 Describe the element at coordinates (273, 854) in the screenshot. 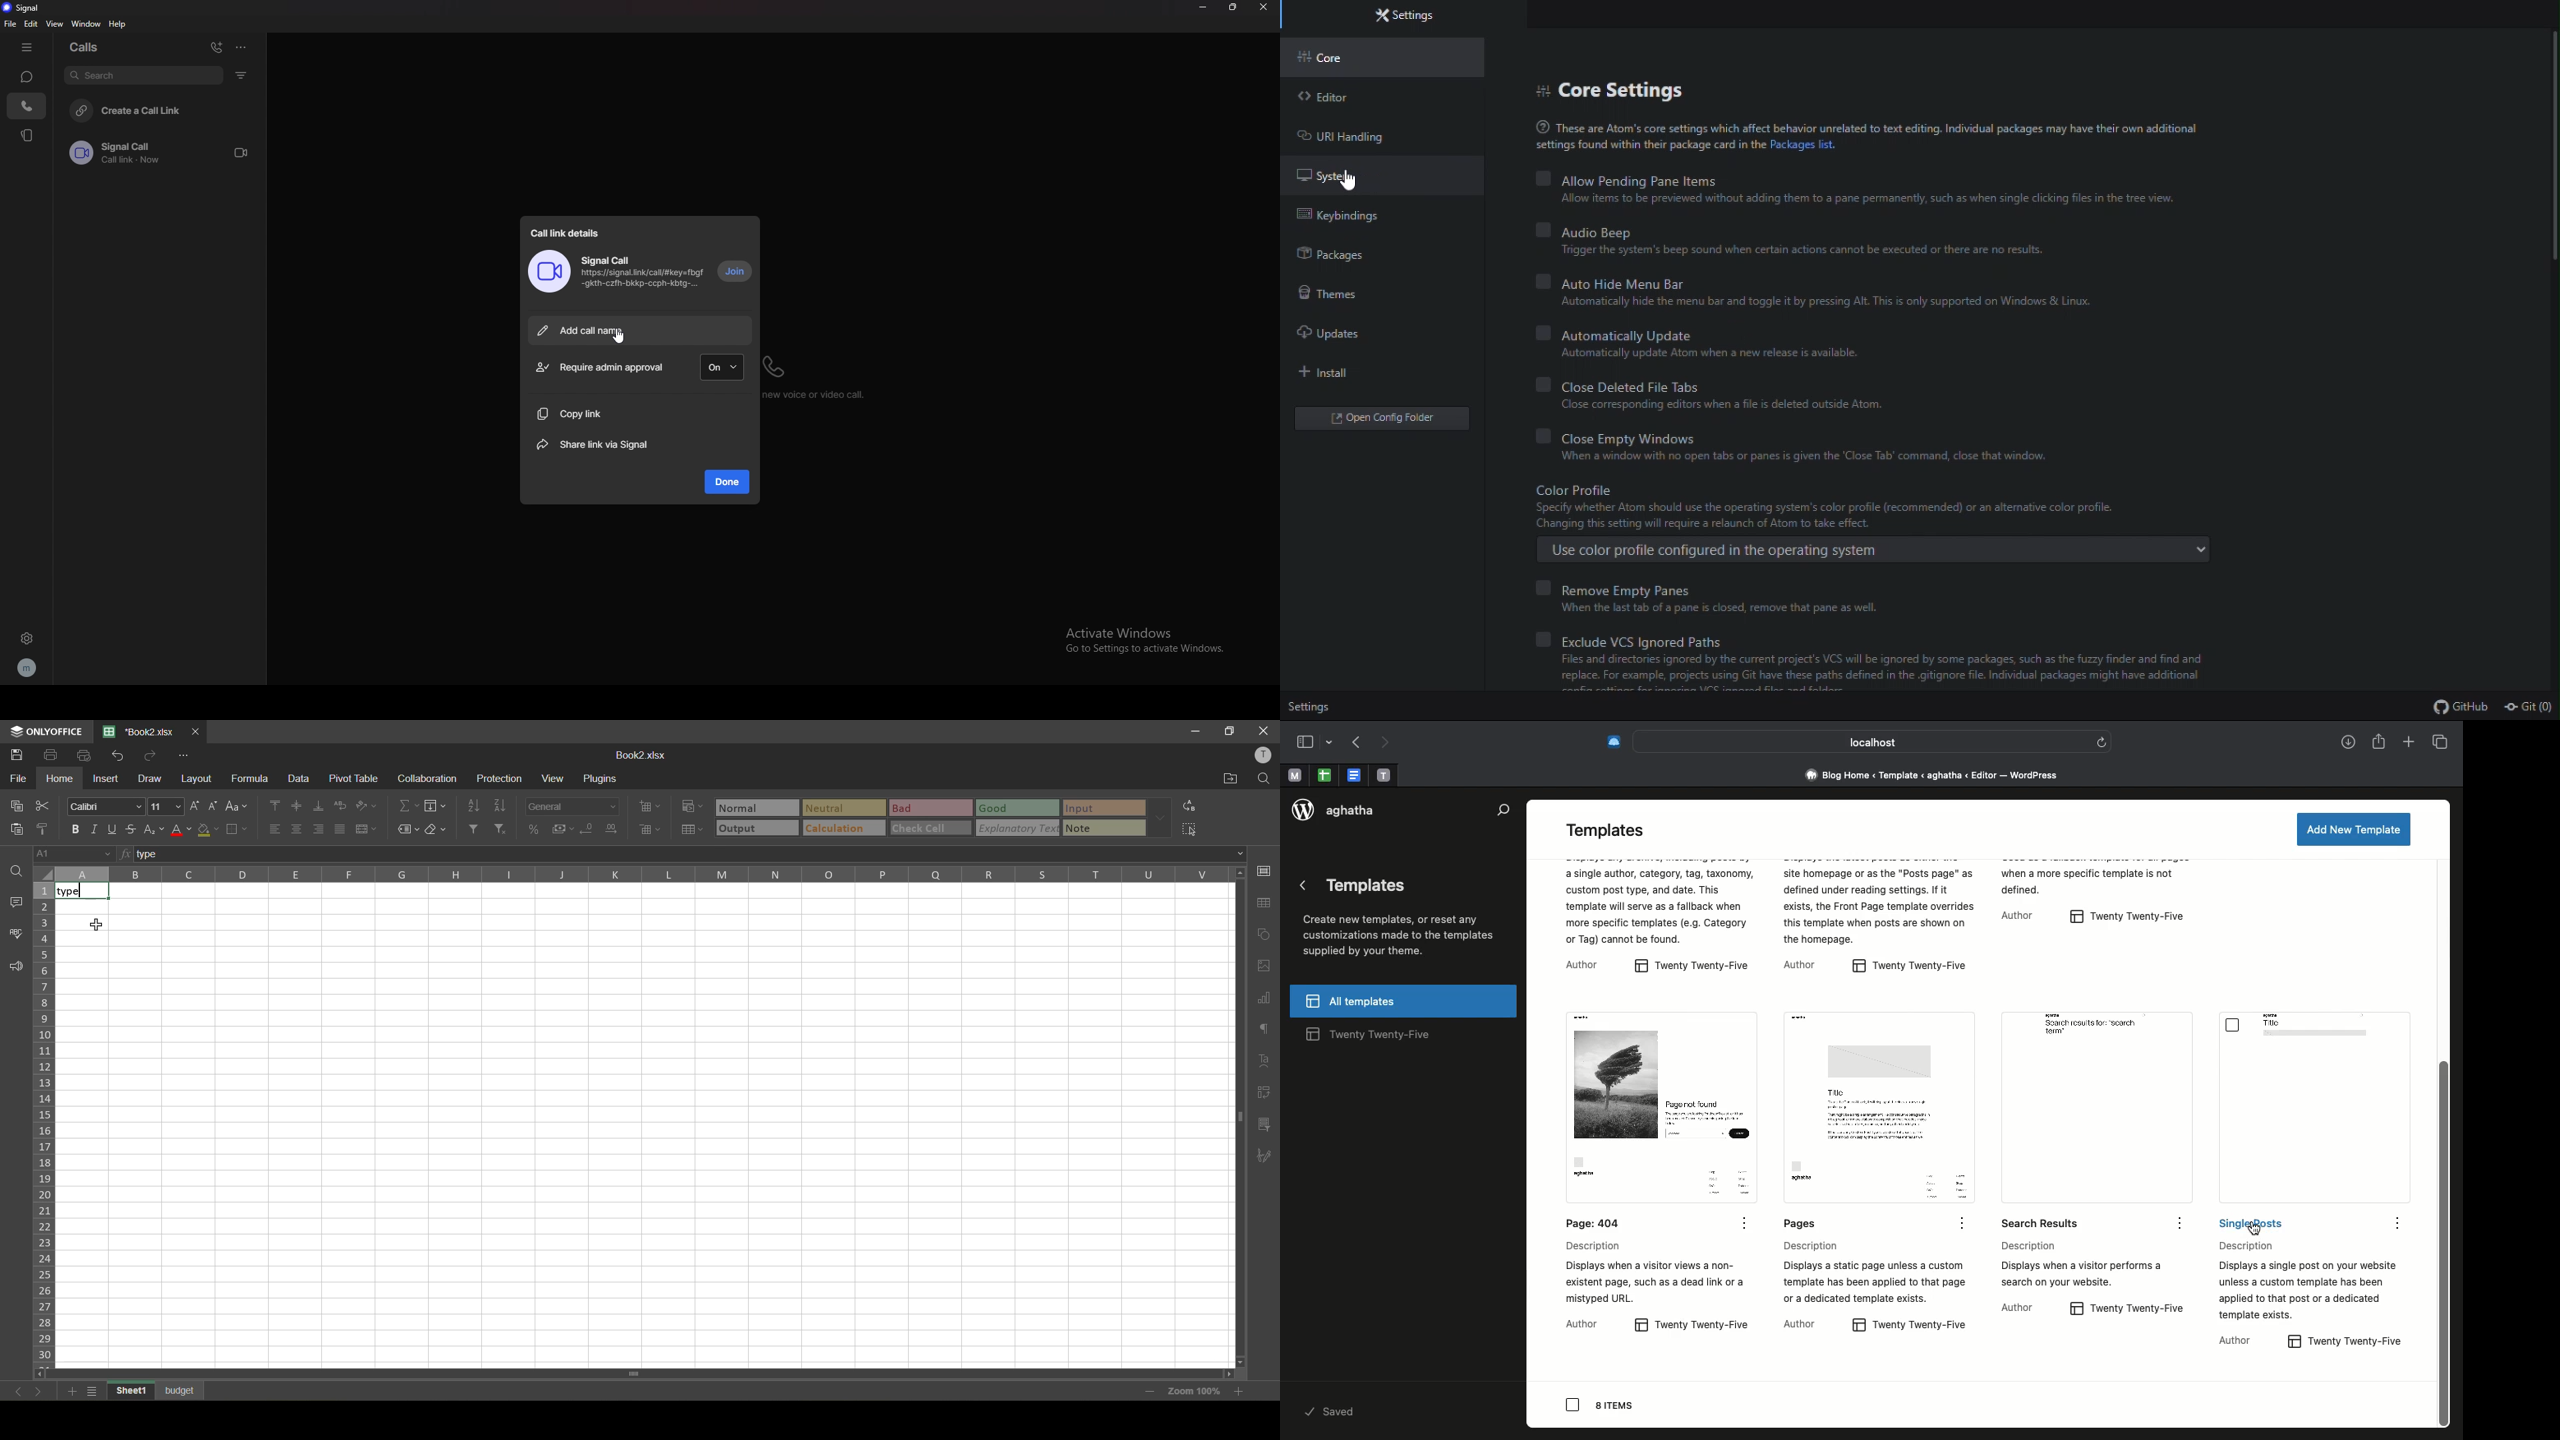

I see `data in the current cell` at that location.